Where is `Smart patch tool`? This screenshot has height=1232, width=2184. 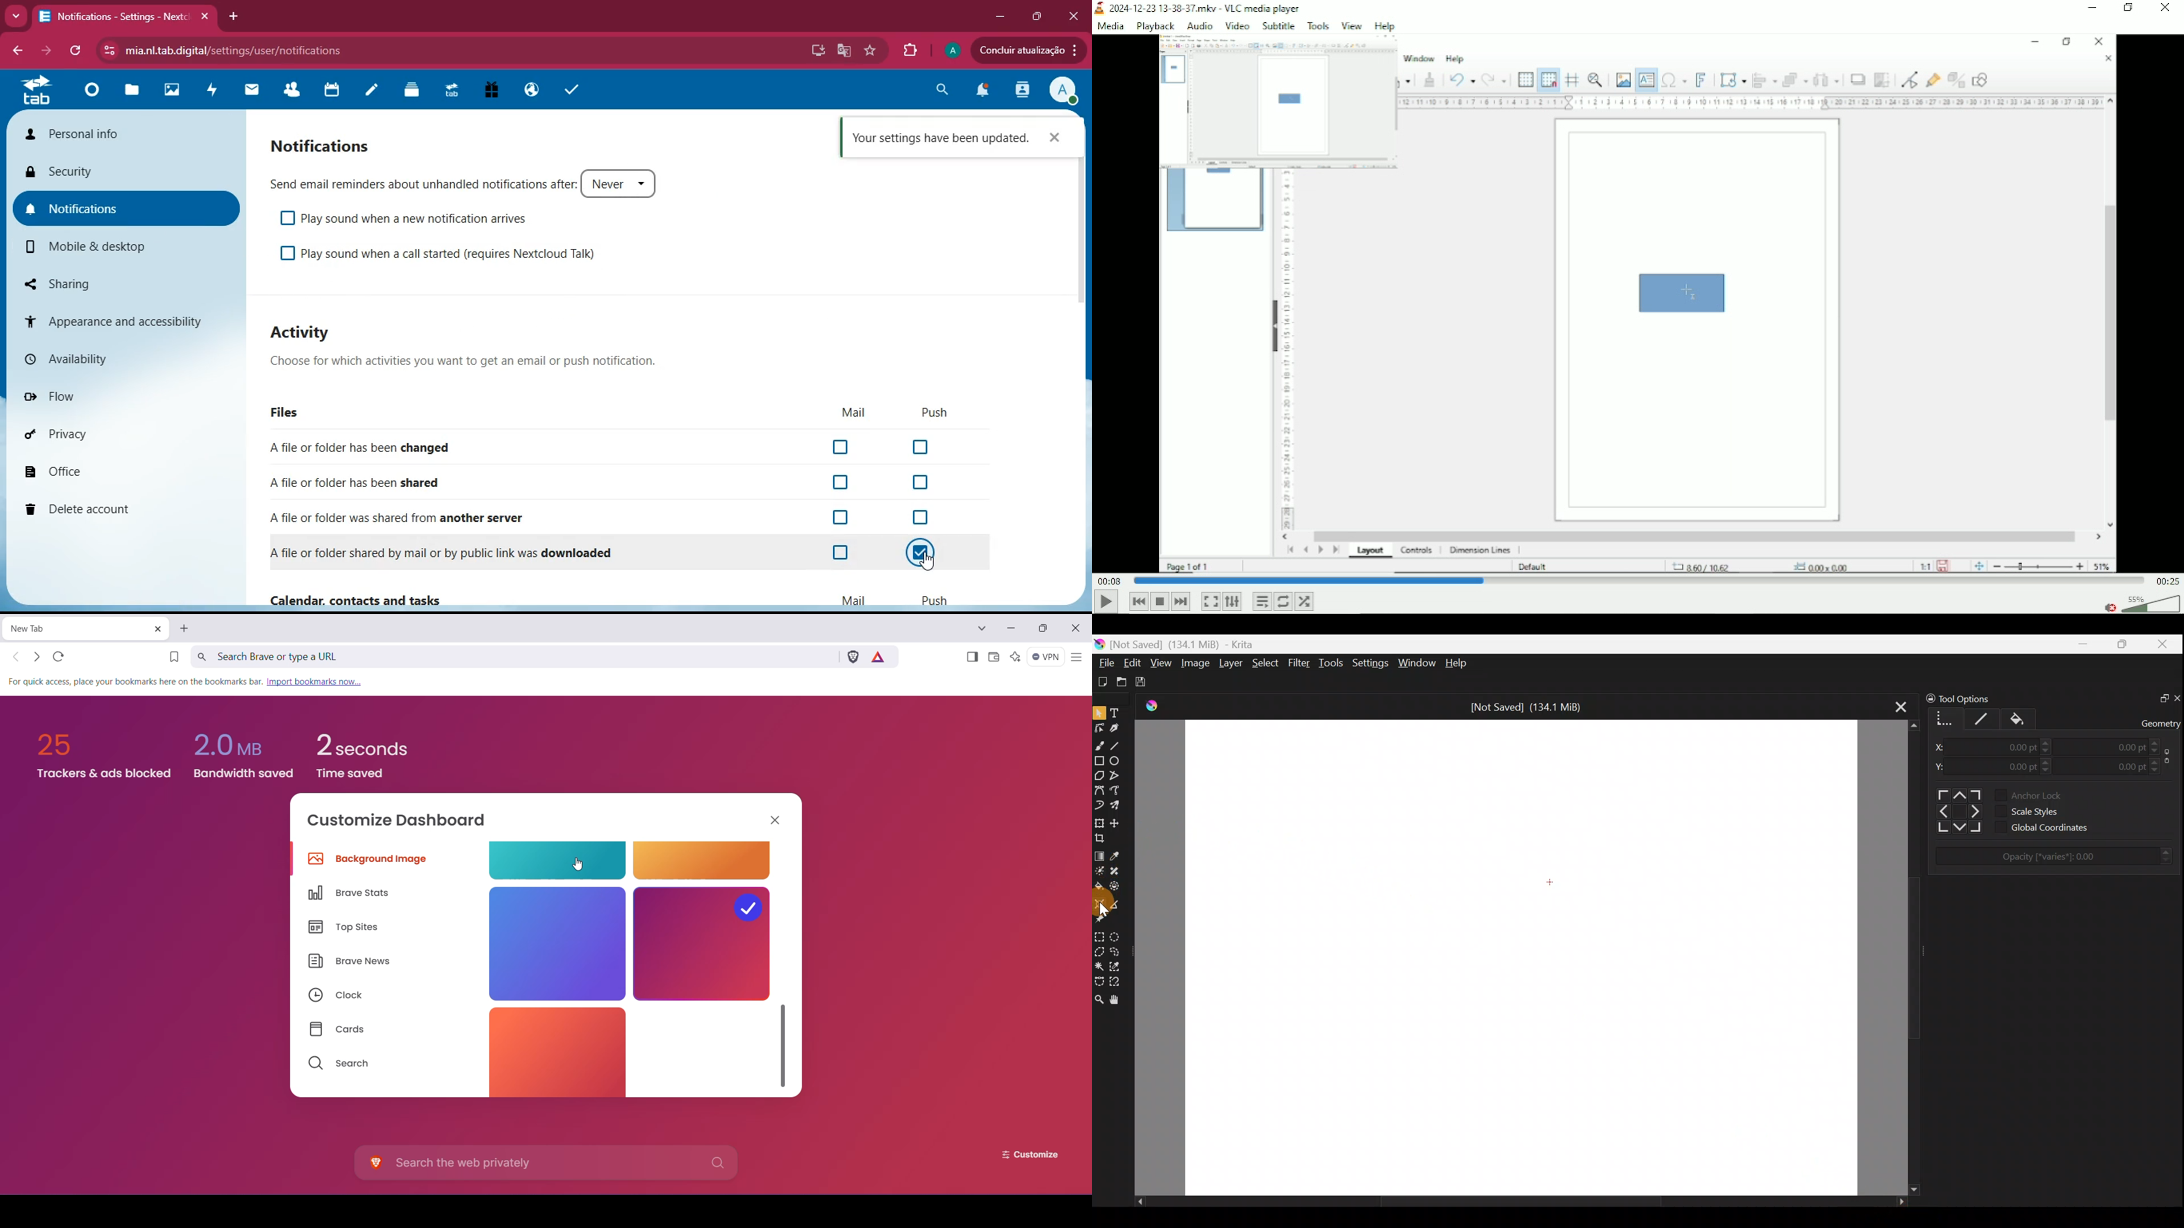 Smart patch tool is located at coordinates (1120, 873).